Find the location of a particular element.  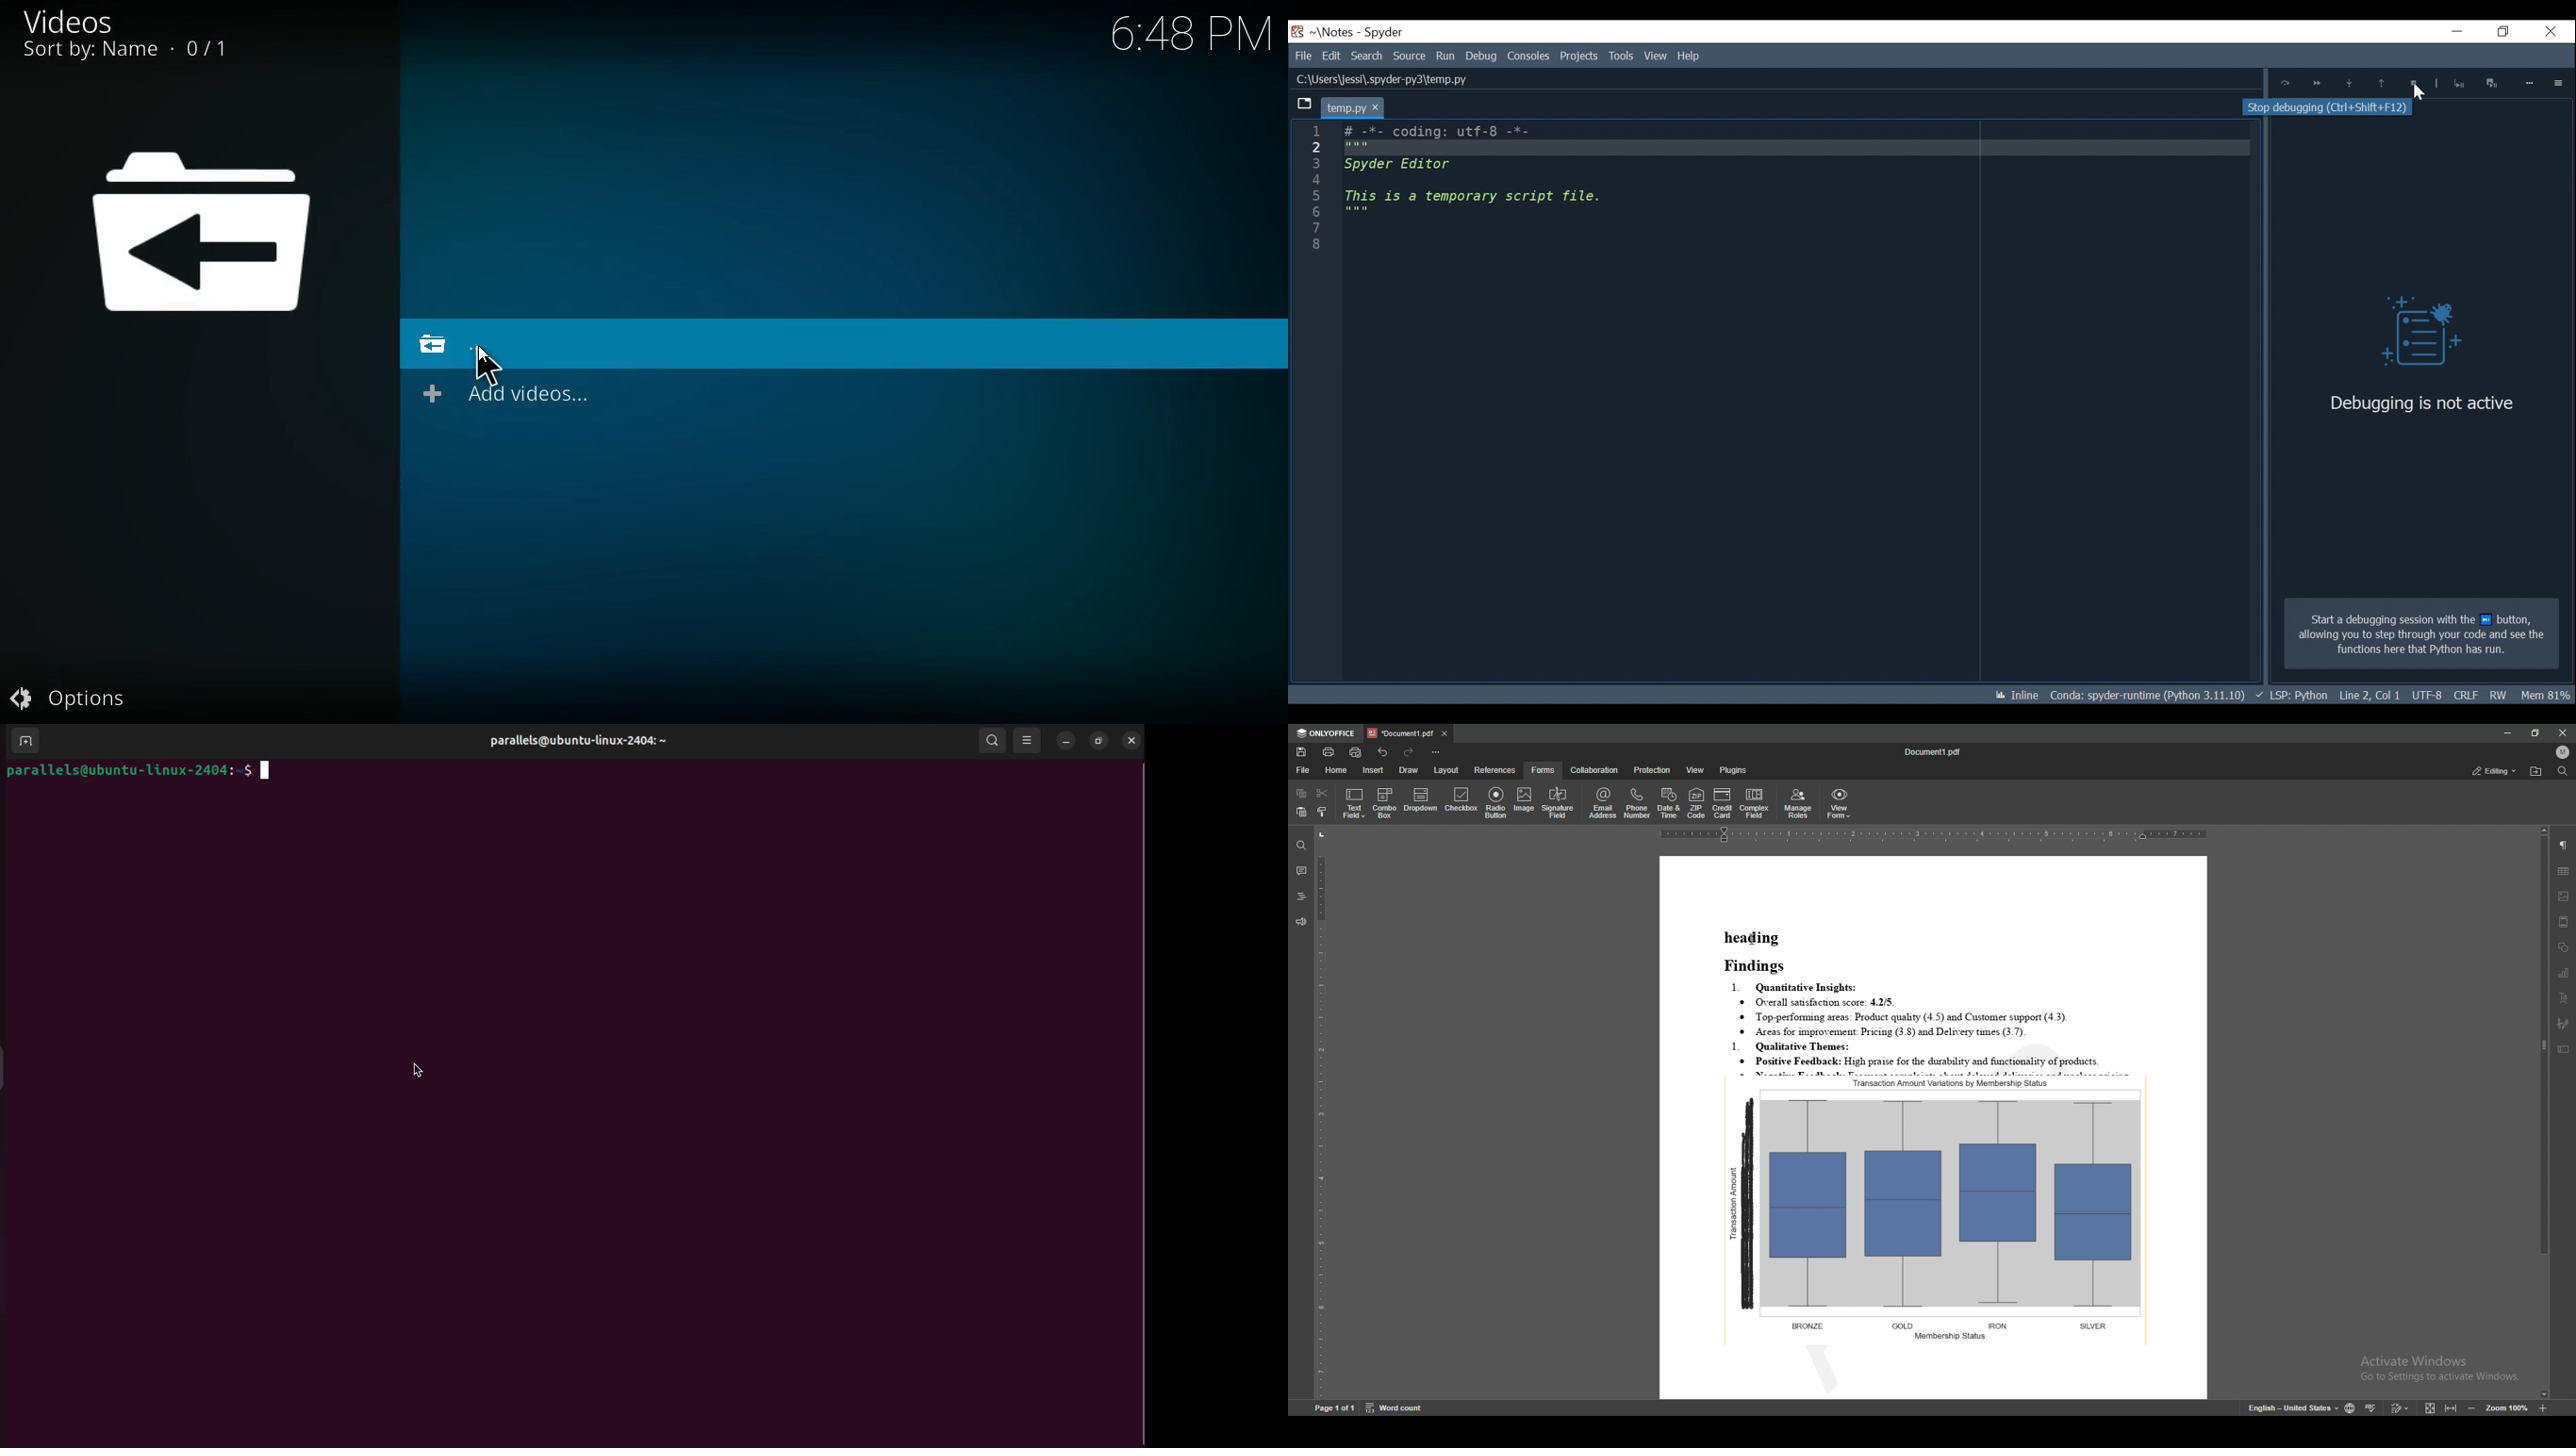

Close is located at coordinates (2548, 33).